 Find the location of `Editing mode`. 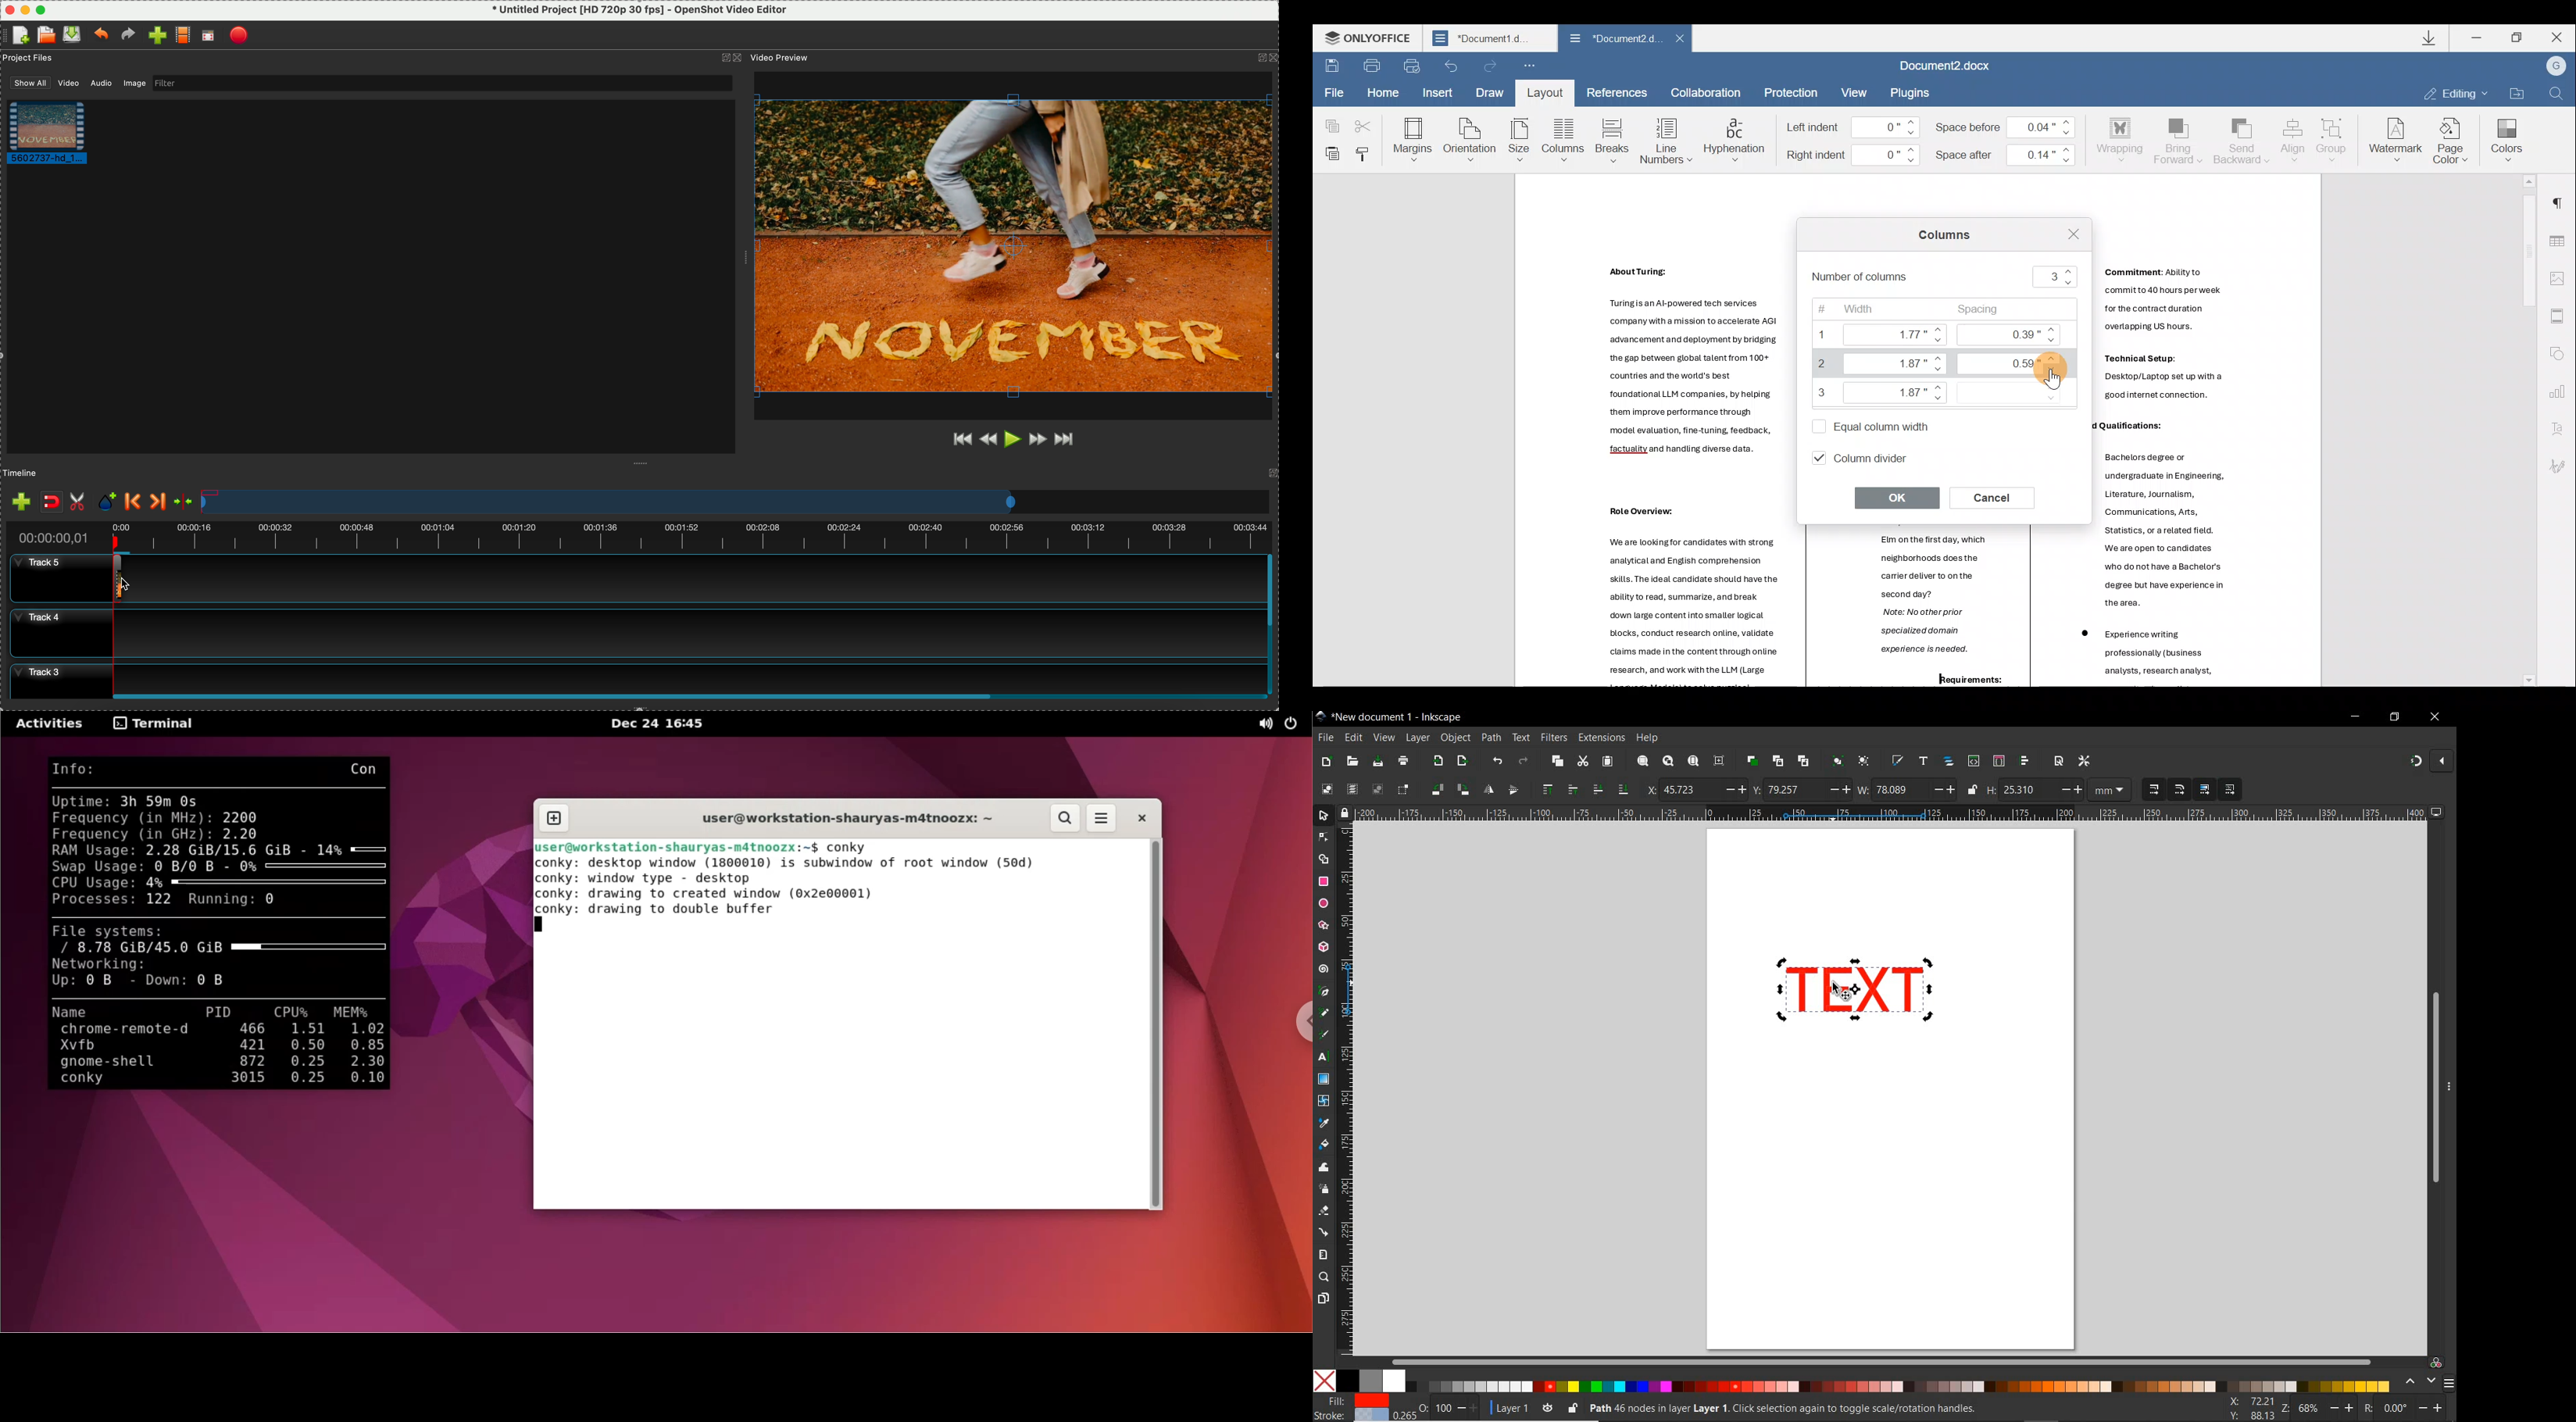

Editing mode is located at coordinates (2455, 92).